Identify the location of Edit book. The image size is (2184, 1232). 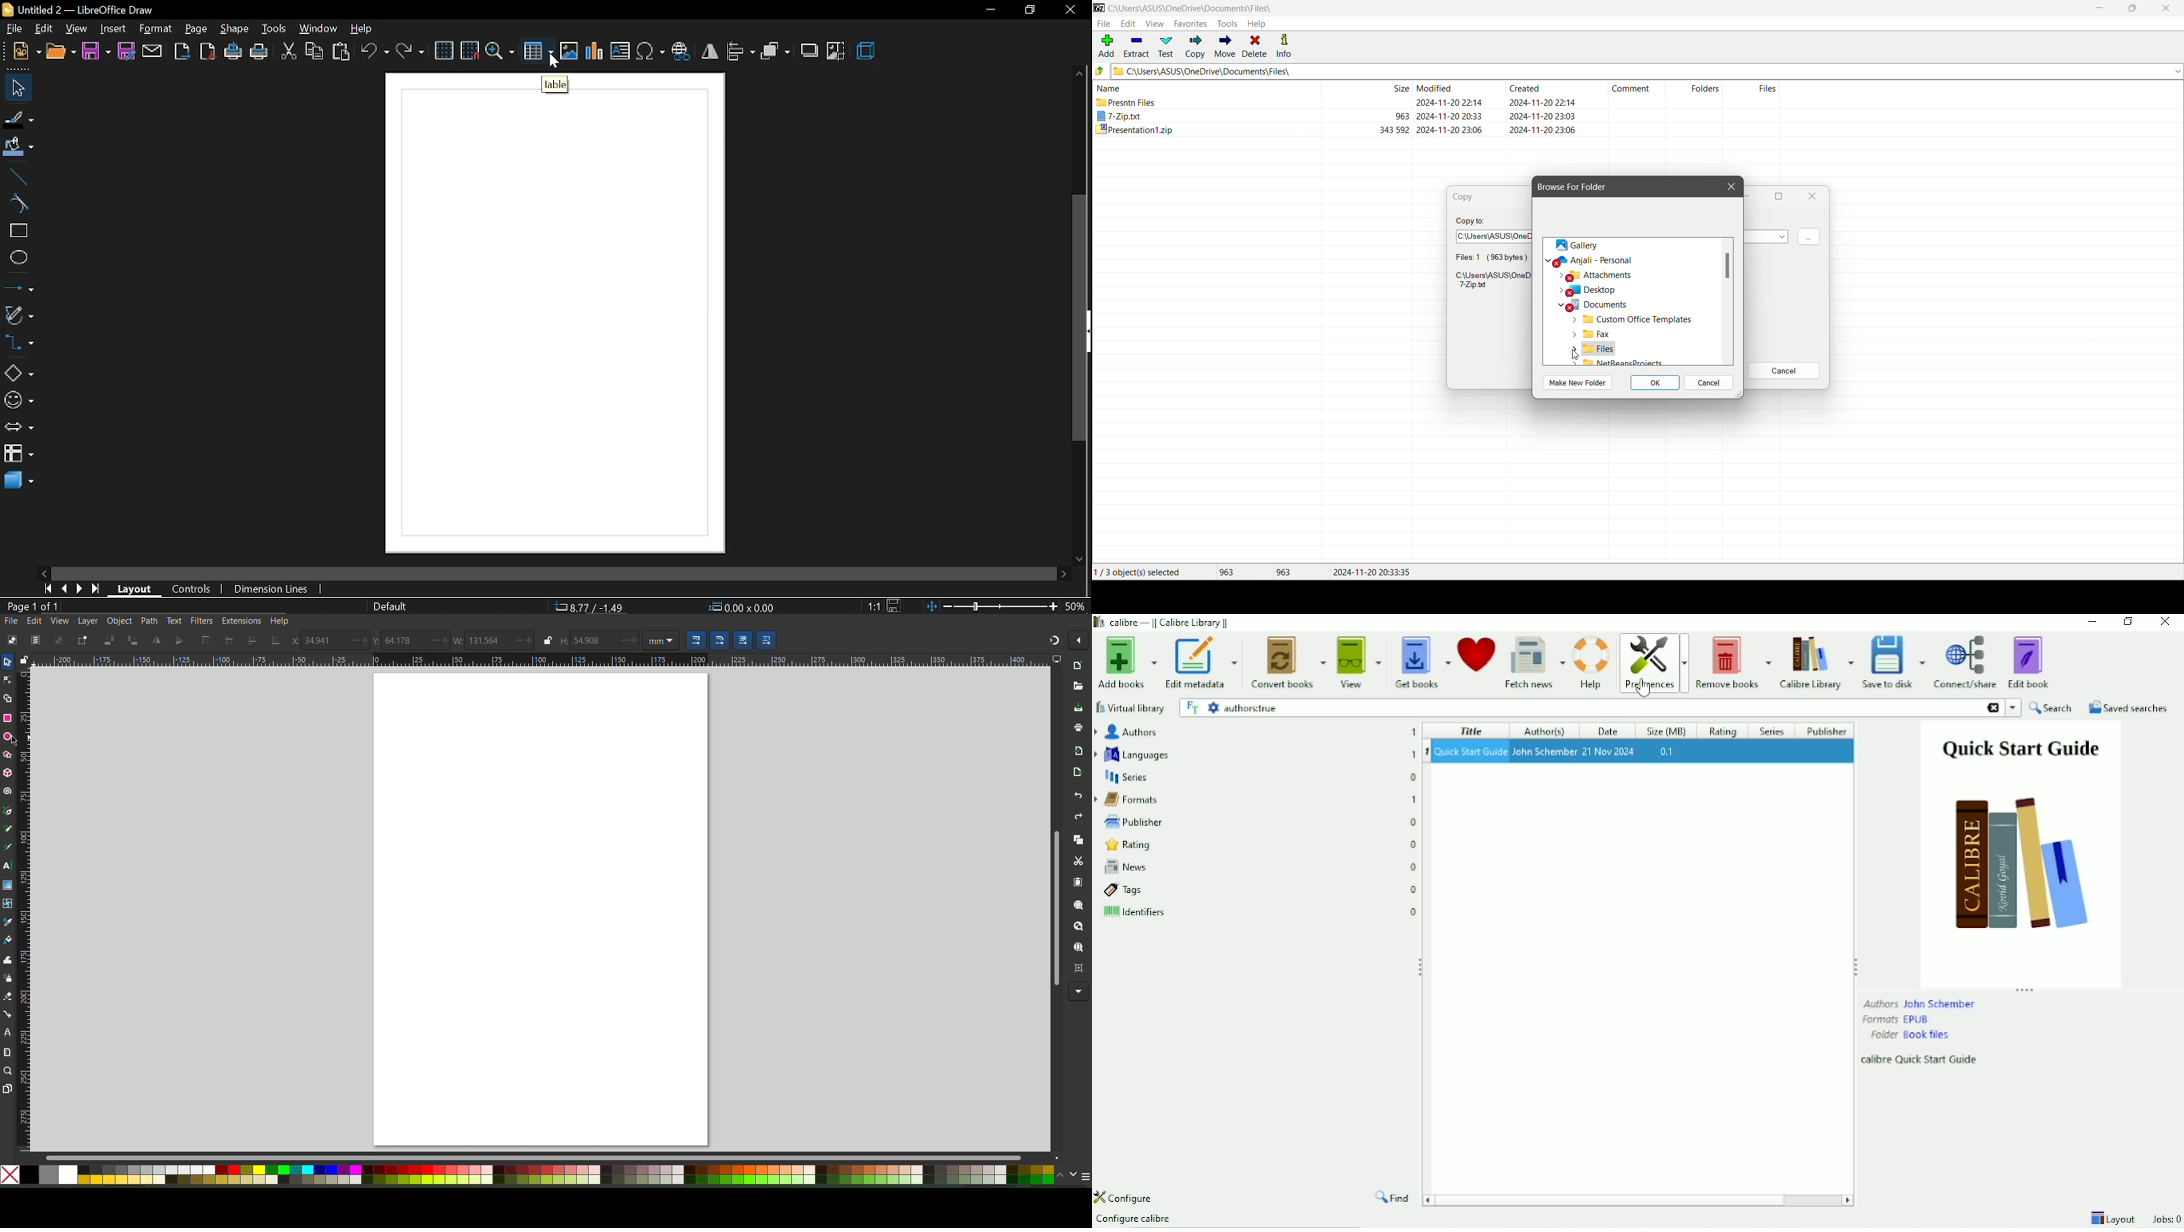
(2029, 662).